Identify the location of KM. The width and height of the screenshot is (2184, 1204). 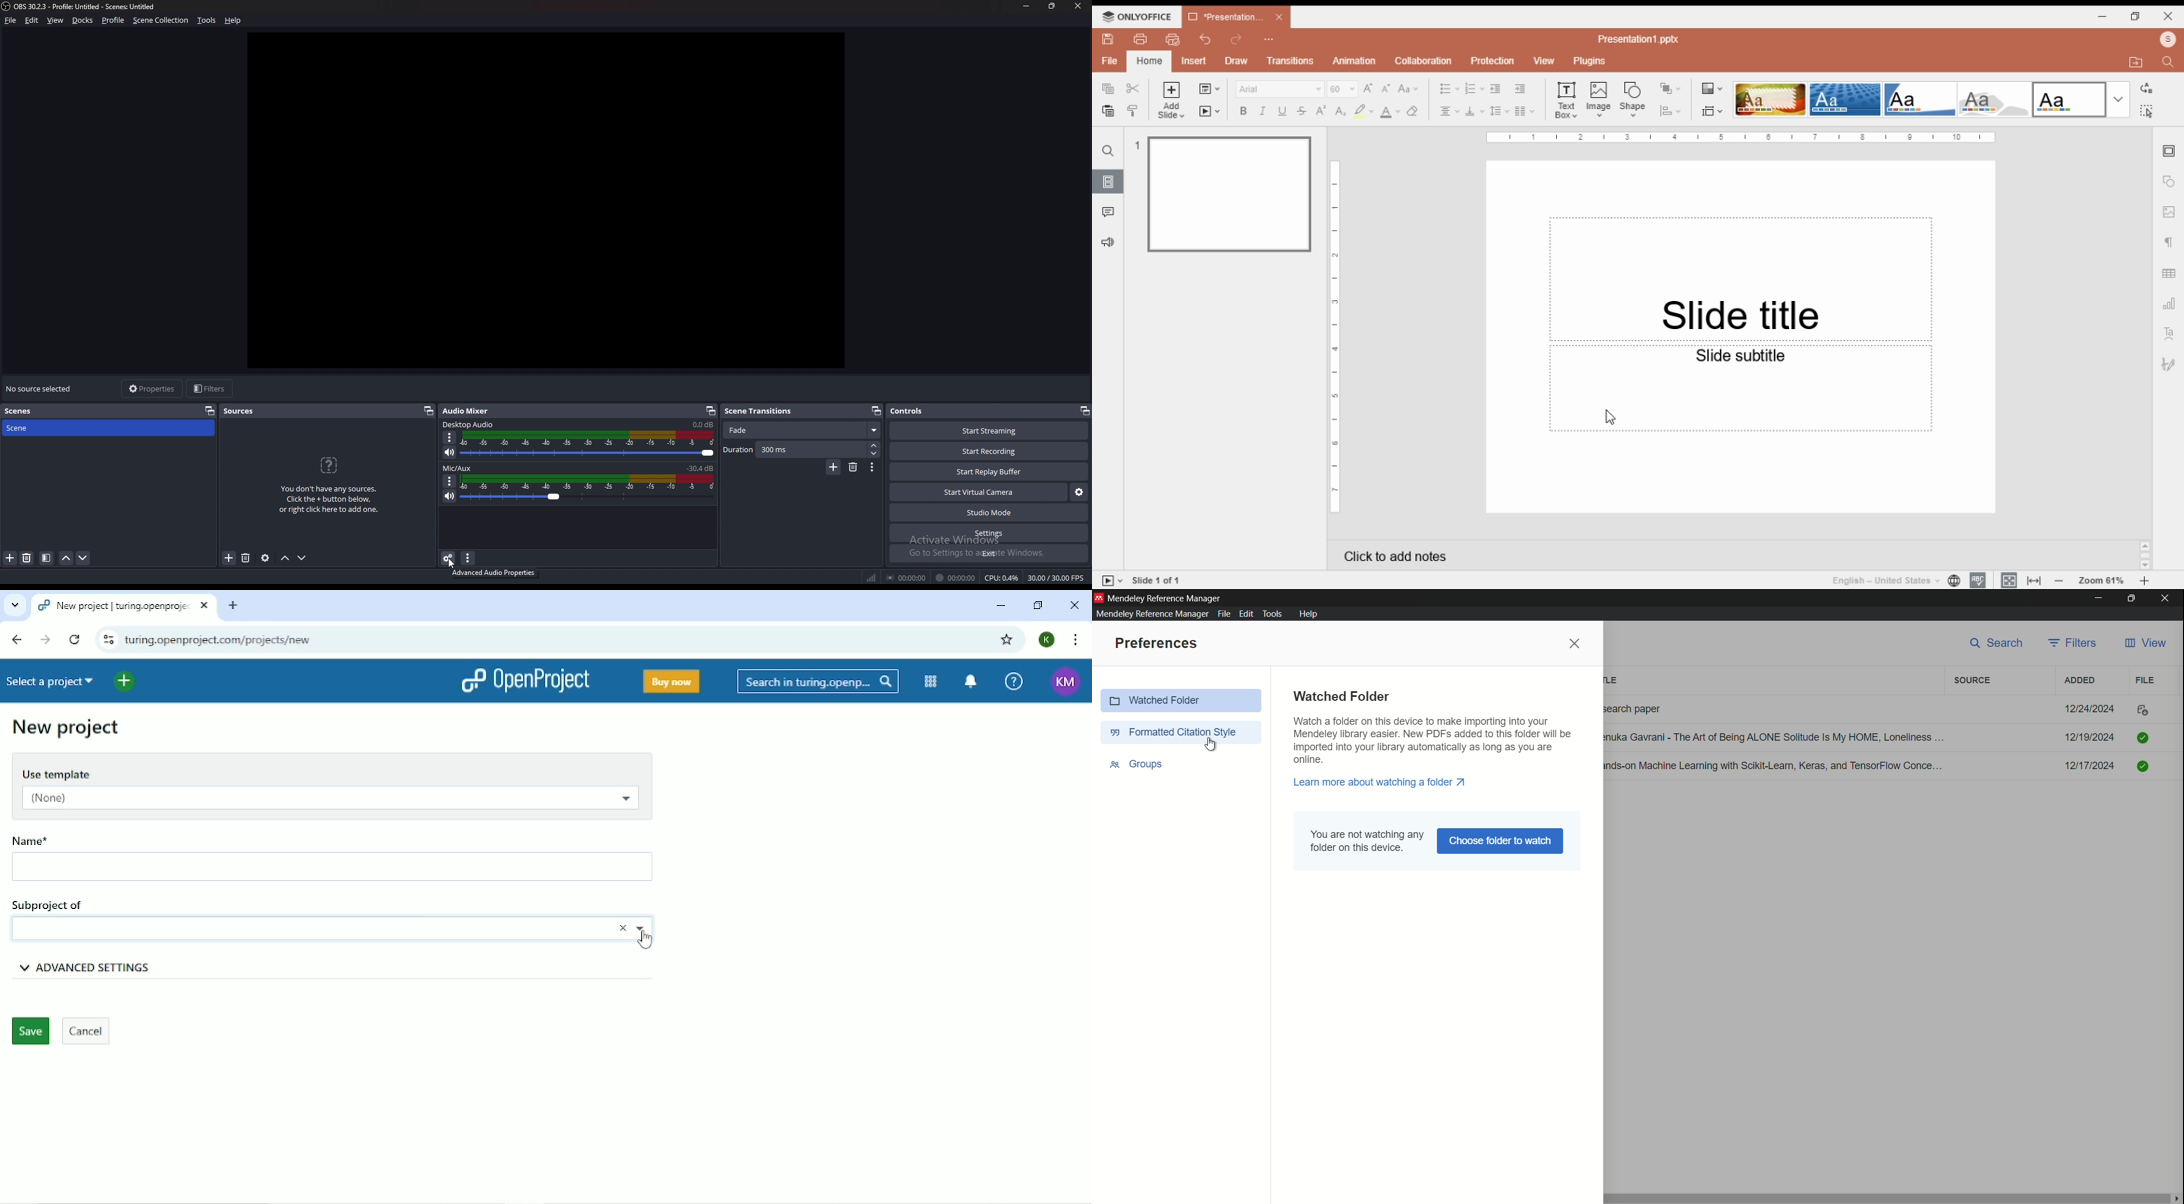
(1066, 682).